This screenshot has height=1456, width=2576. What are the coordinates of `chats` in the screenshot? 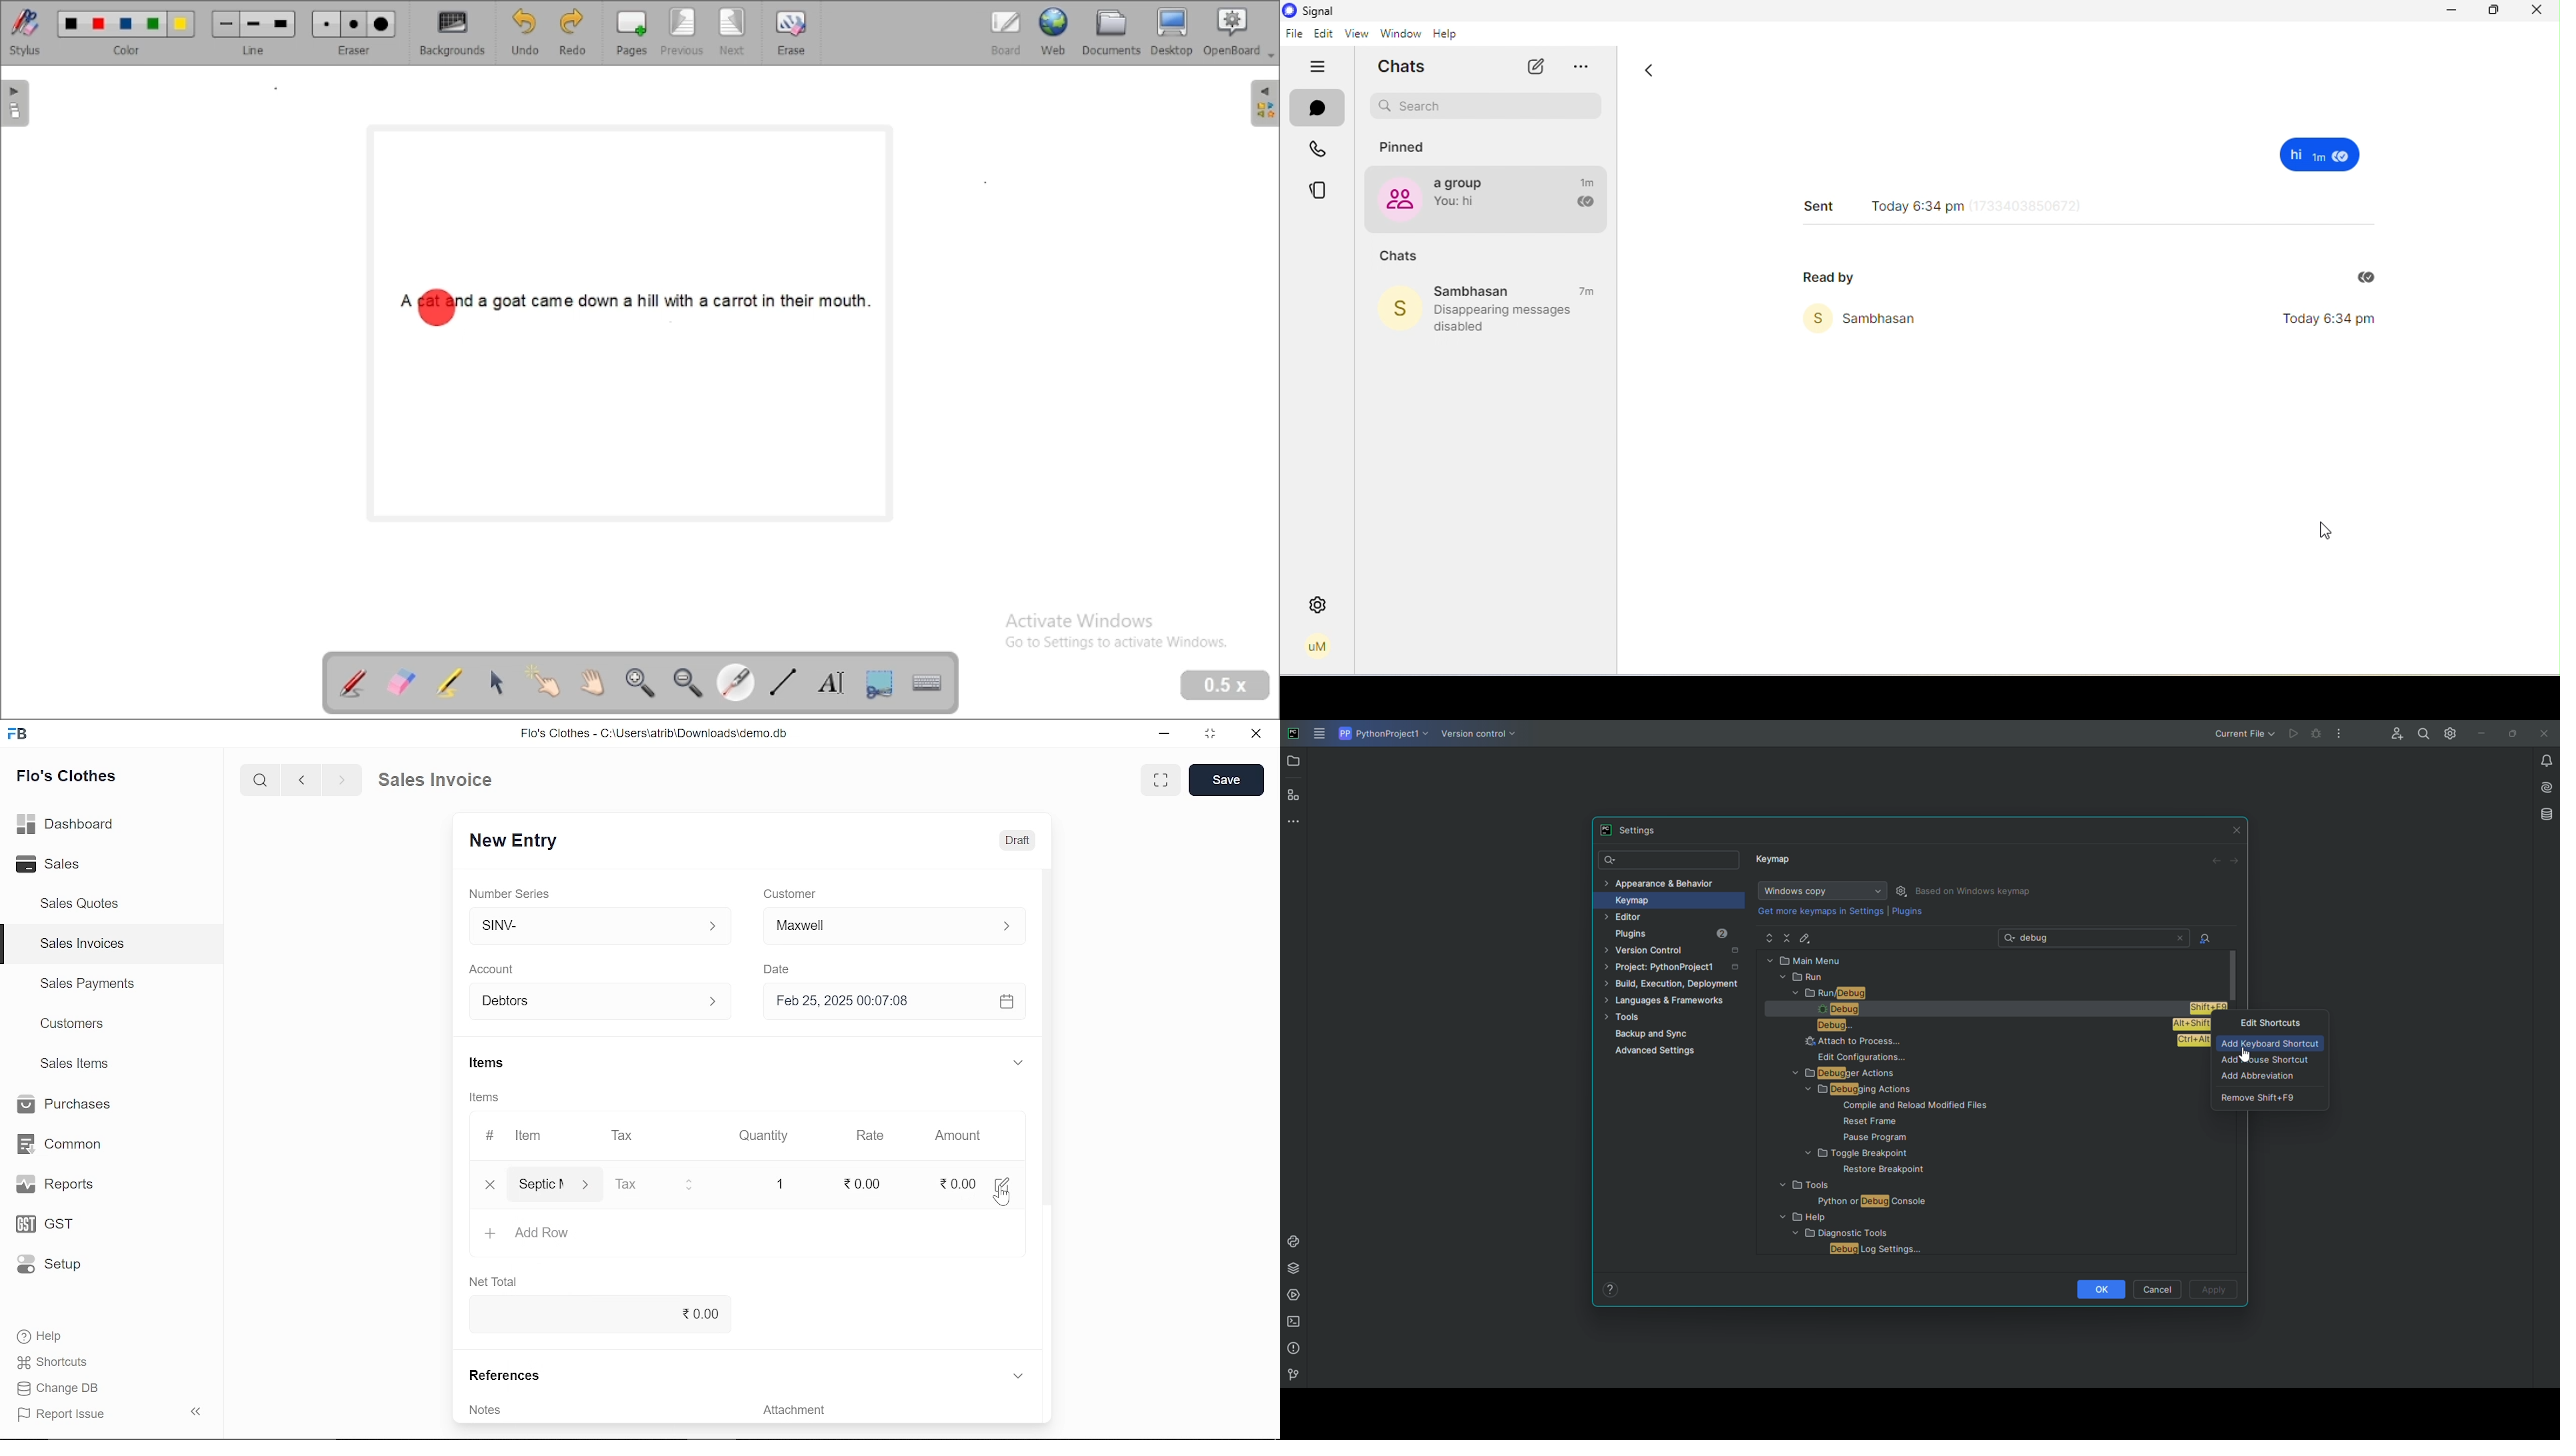 It's located at (1399, 257).